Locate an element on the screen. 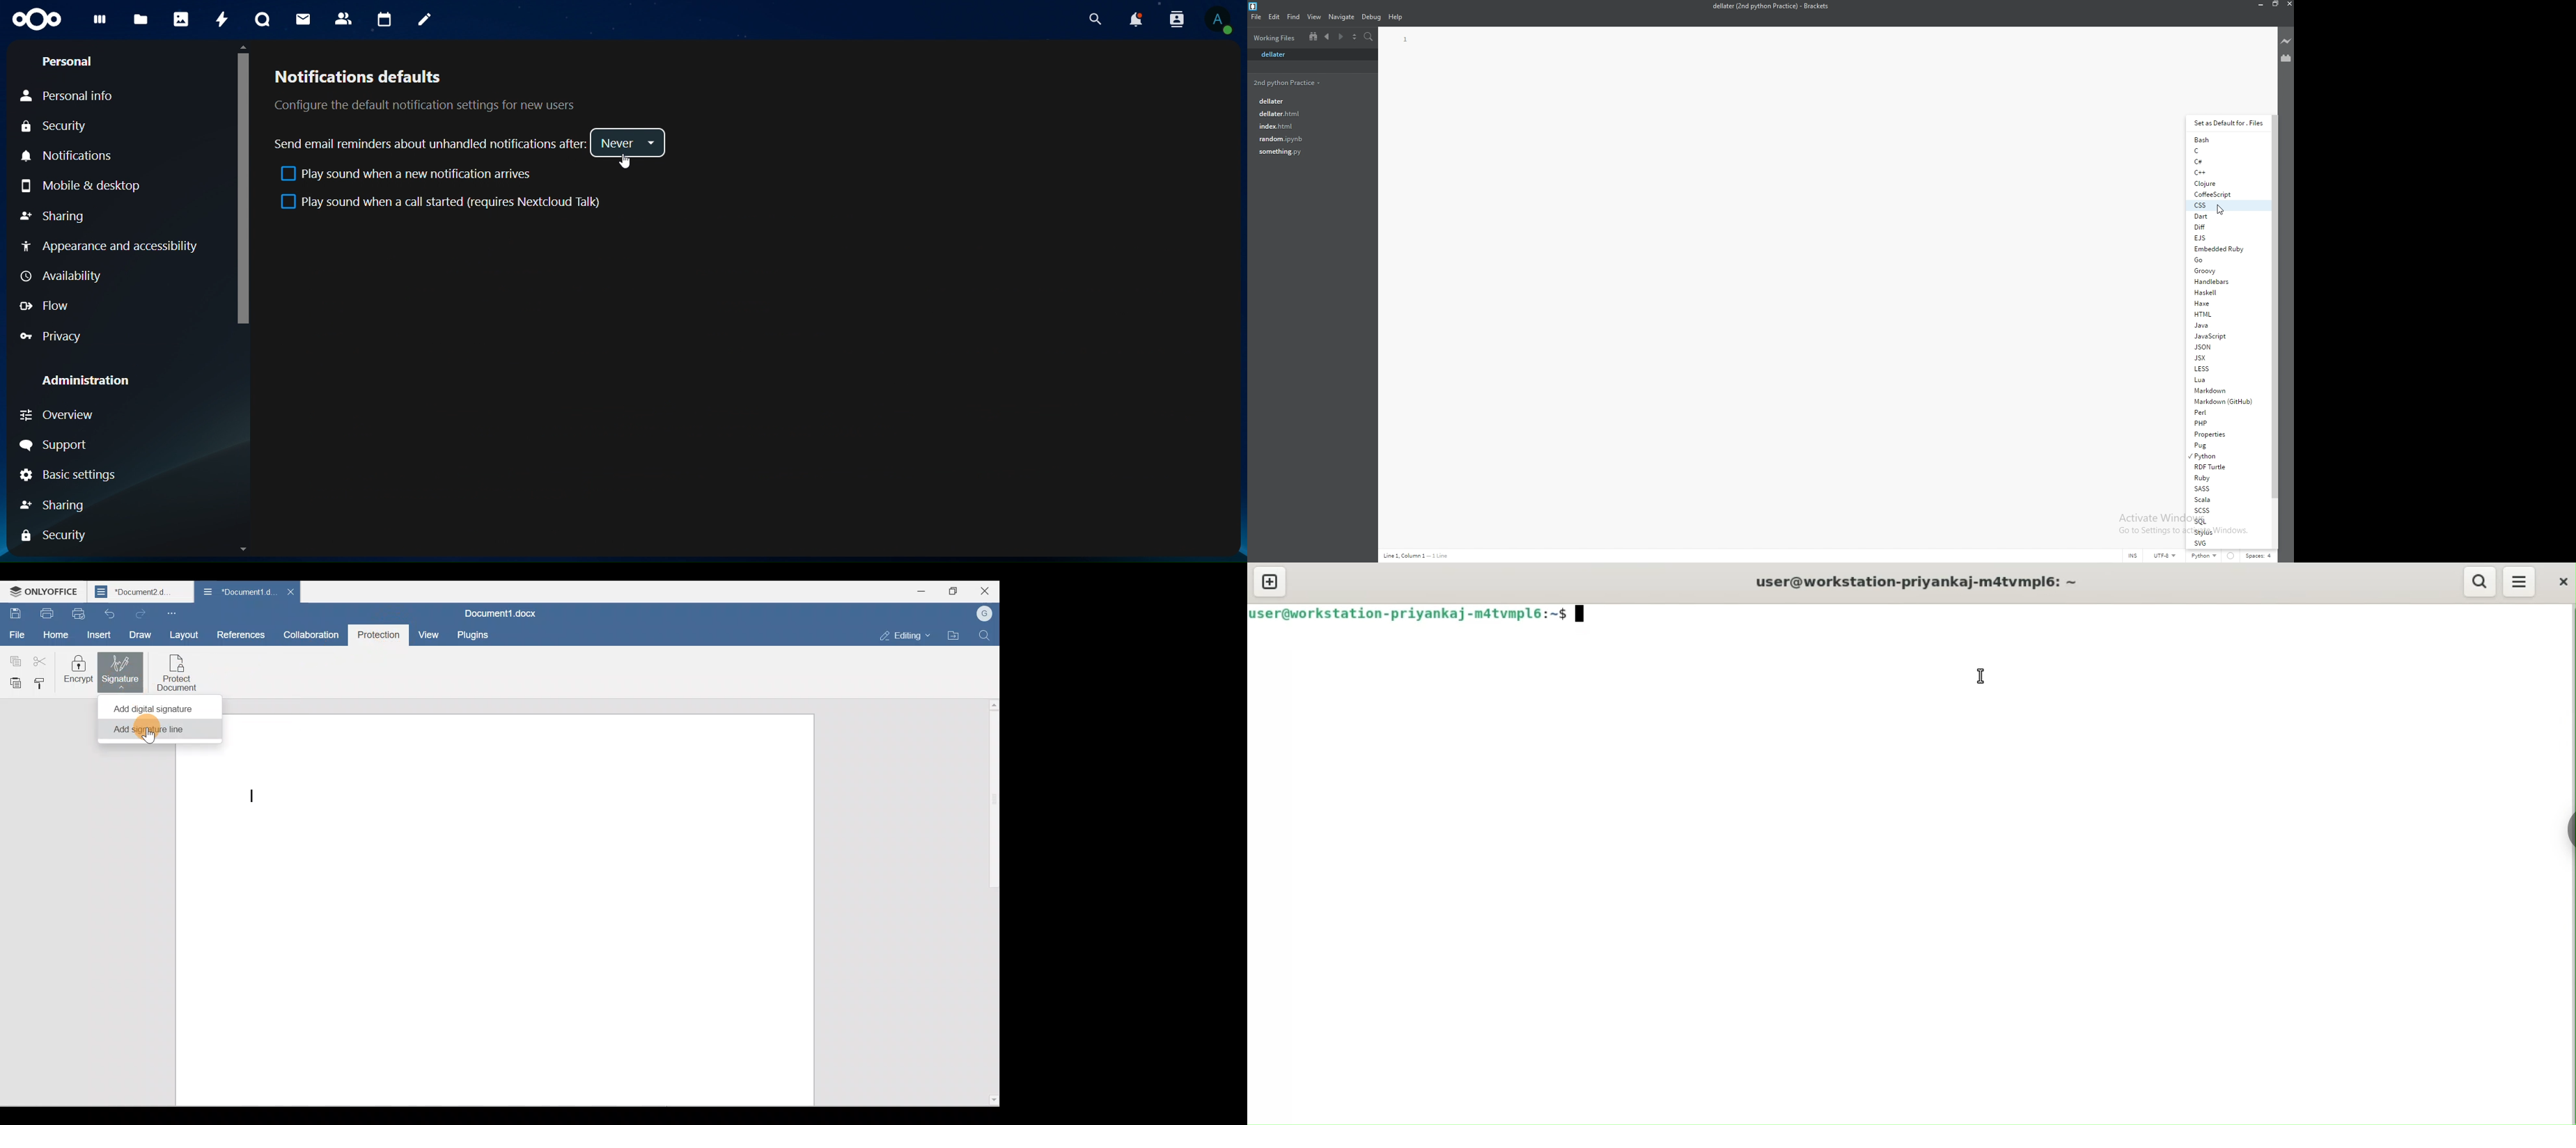 The height and width of the screenshot is (1148, 2576). calendar is located at coordinates (383, 18).